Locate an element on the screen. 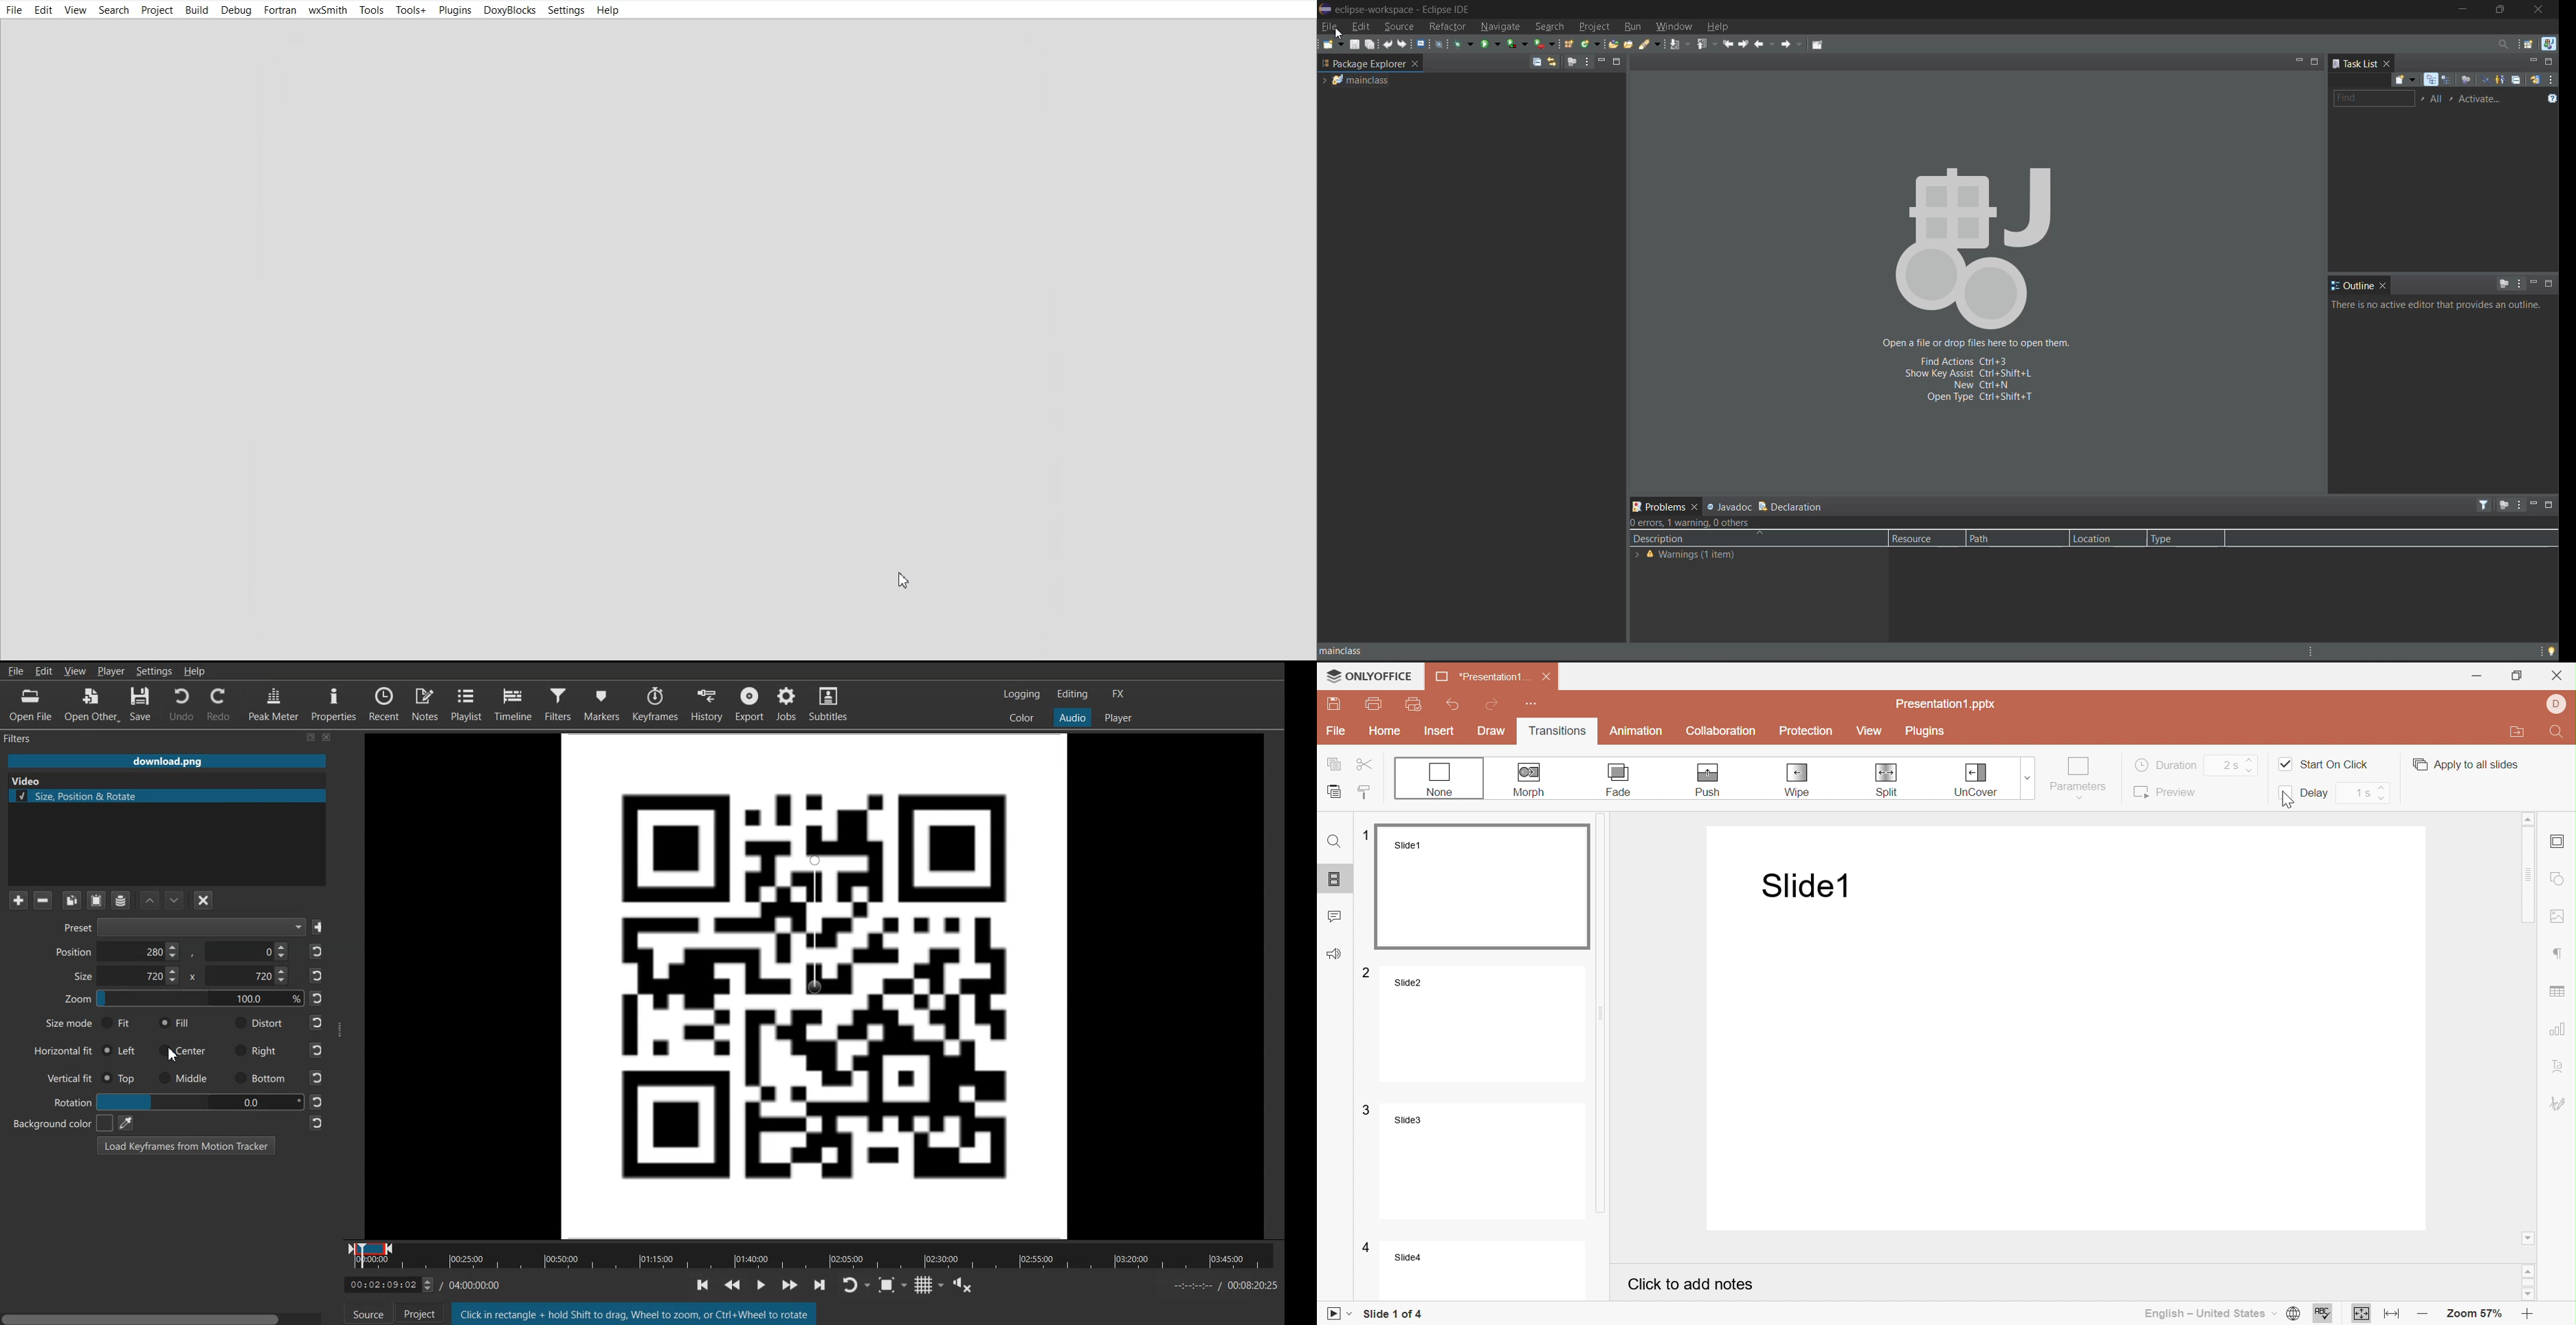  focus on active task is located at coordinates (2503, 505).